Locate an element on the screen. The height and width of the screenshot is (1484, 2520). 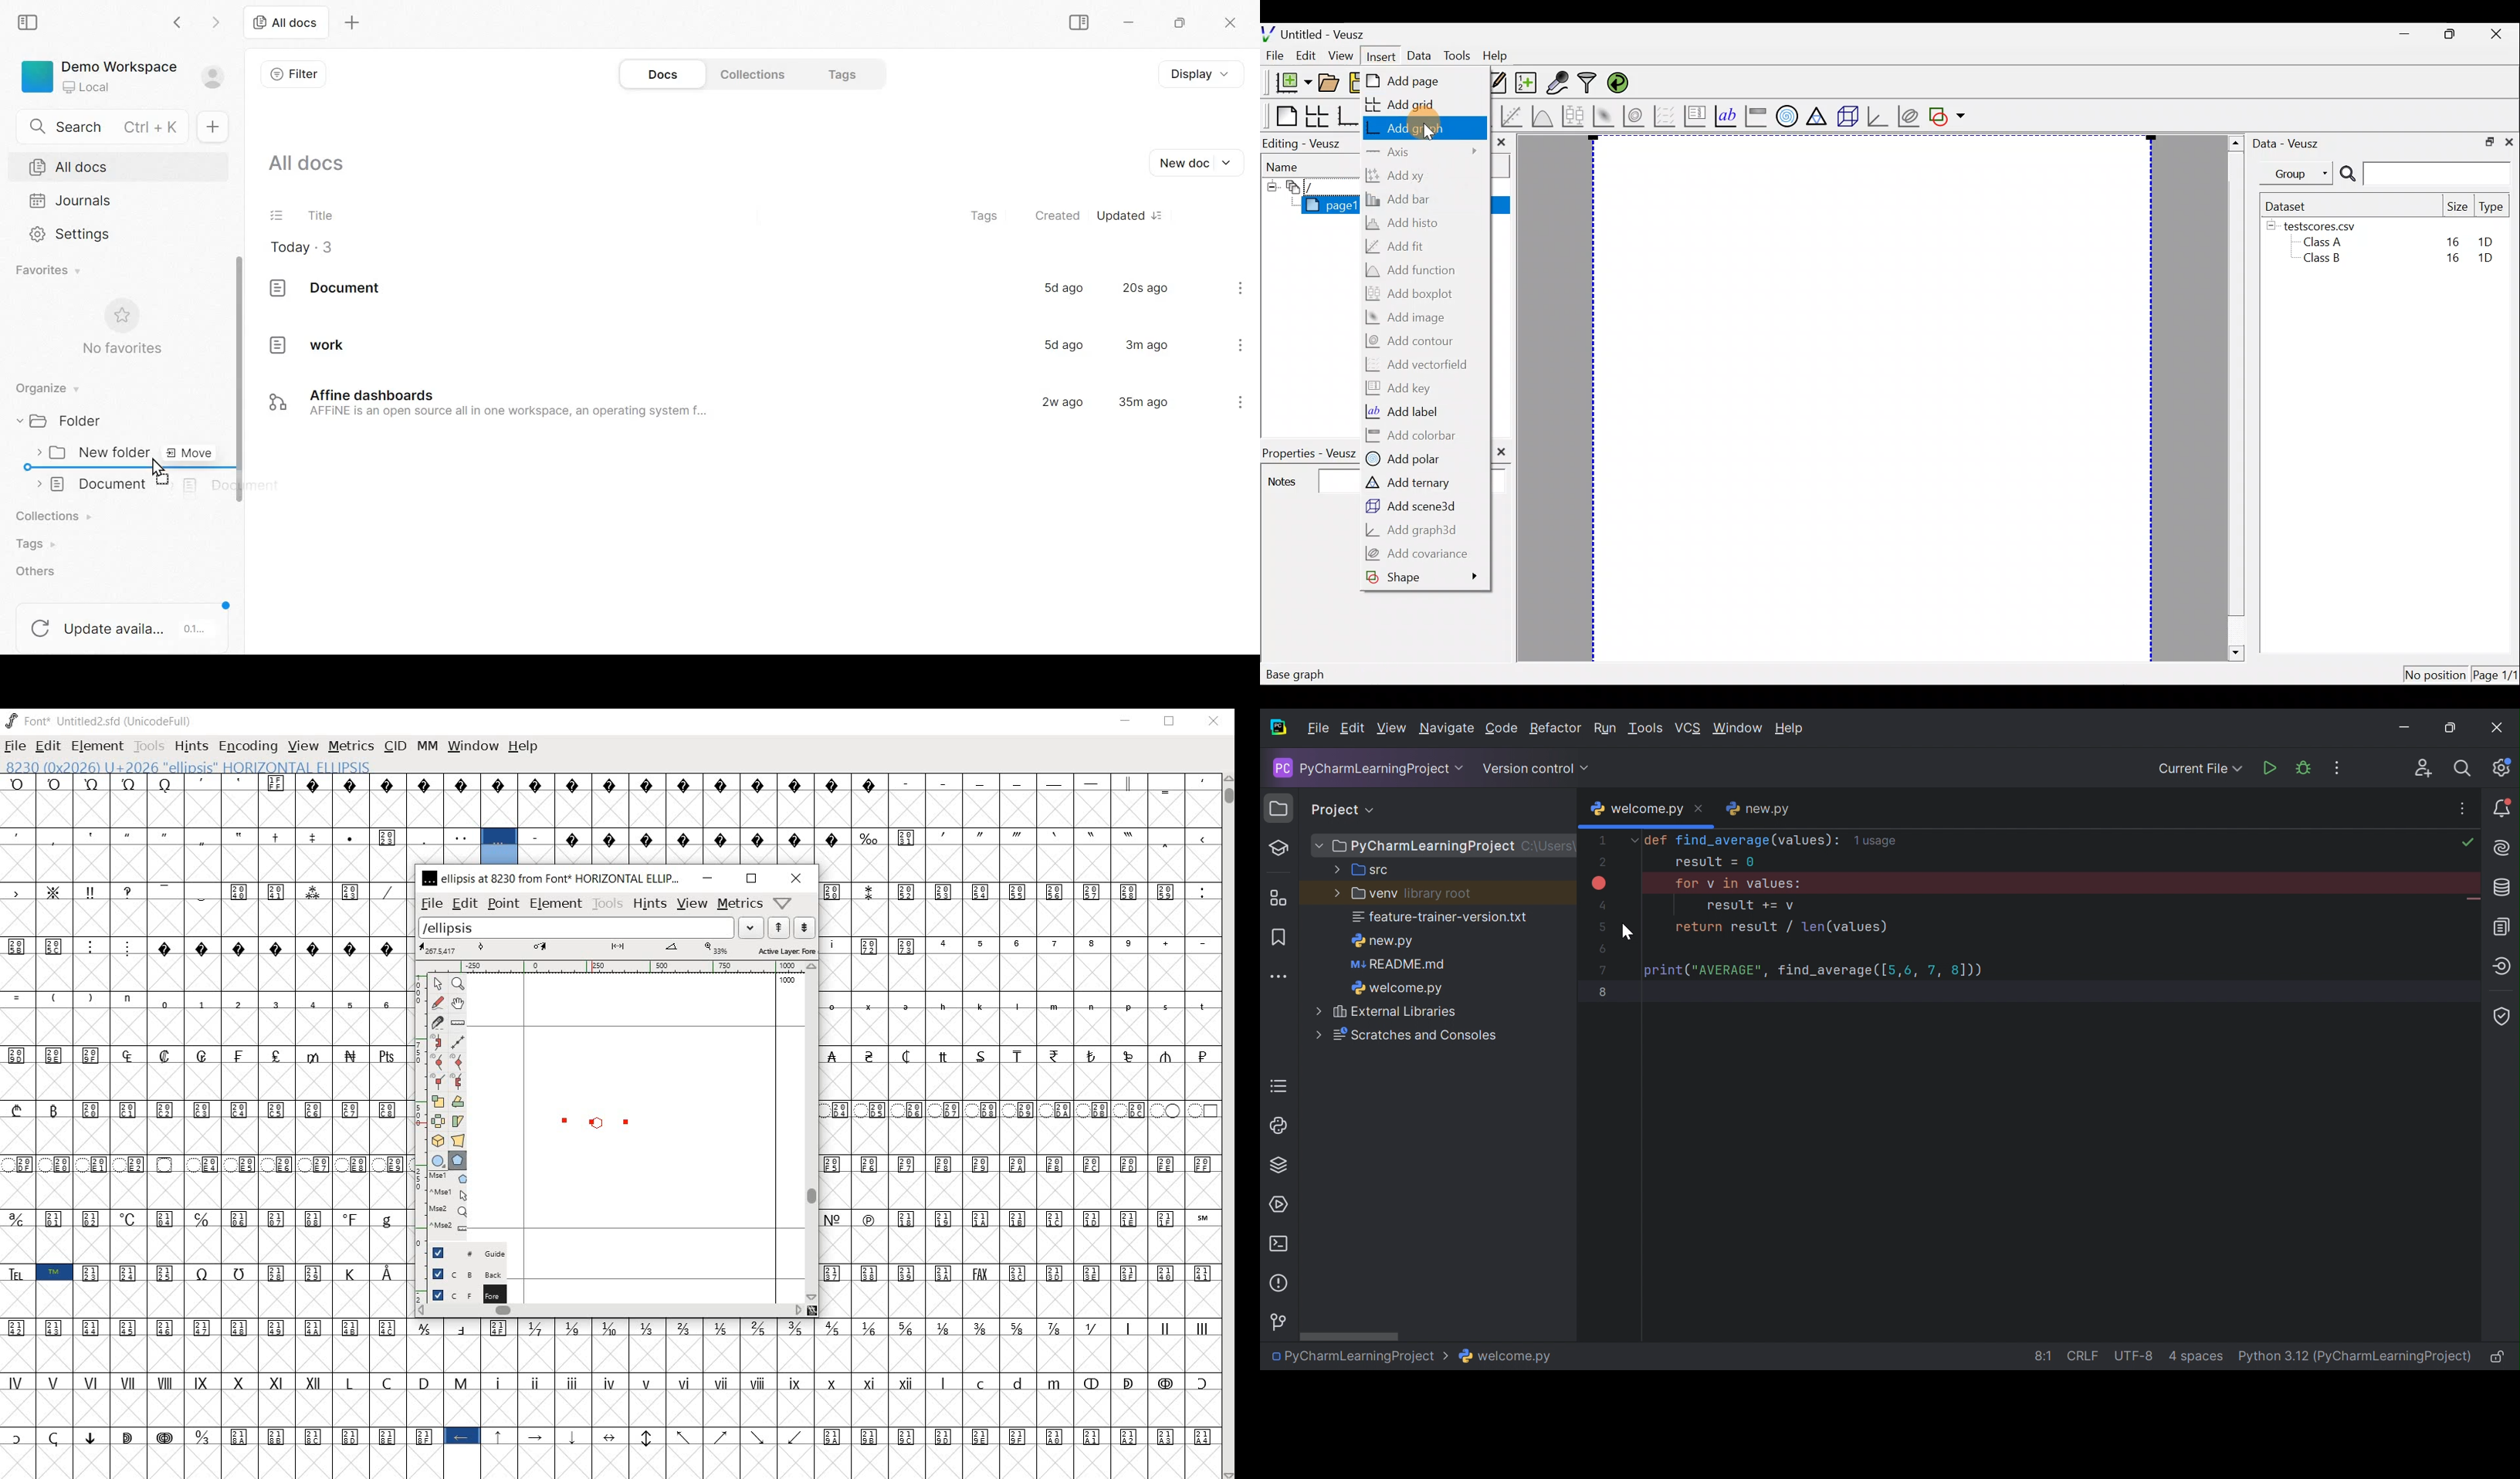
Tools is located at coordinates (1456, 56).